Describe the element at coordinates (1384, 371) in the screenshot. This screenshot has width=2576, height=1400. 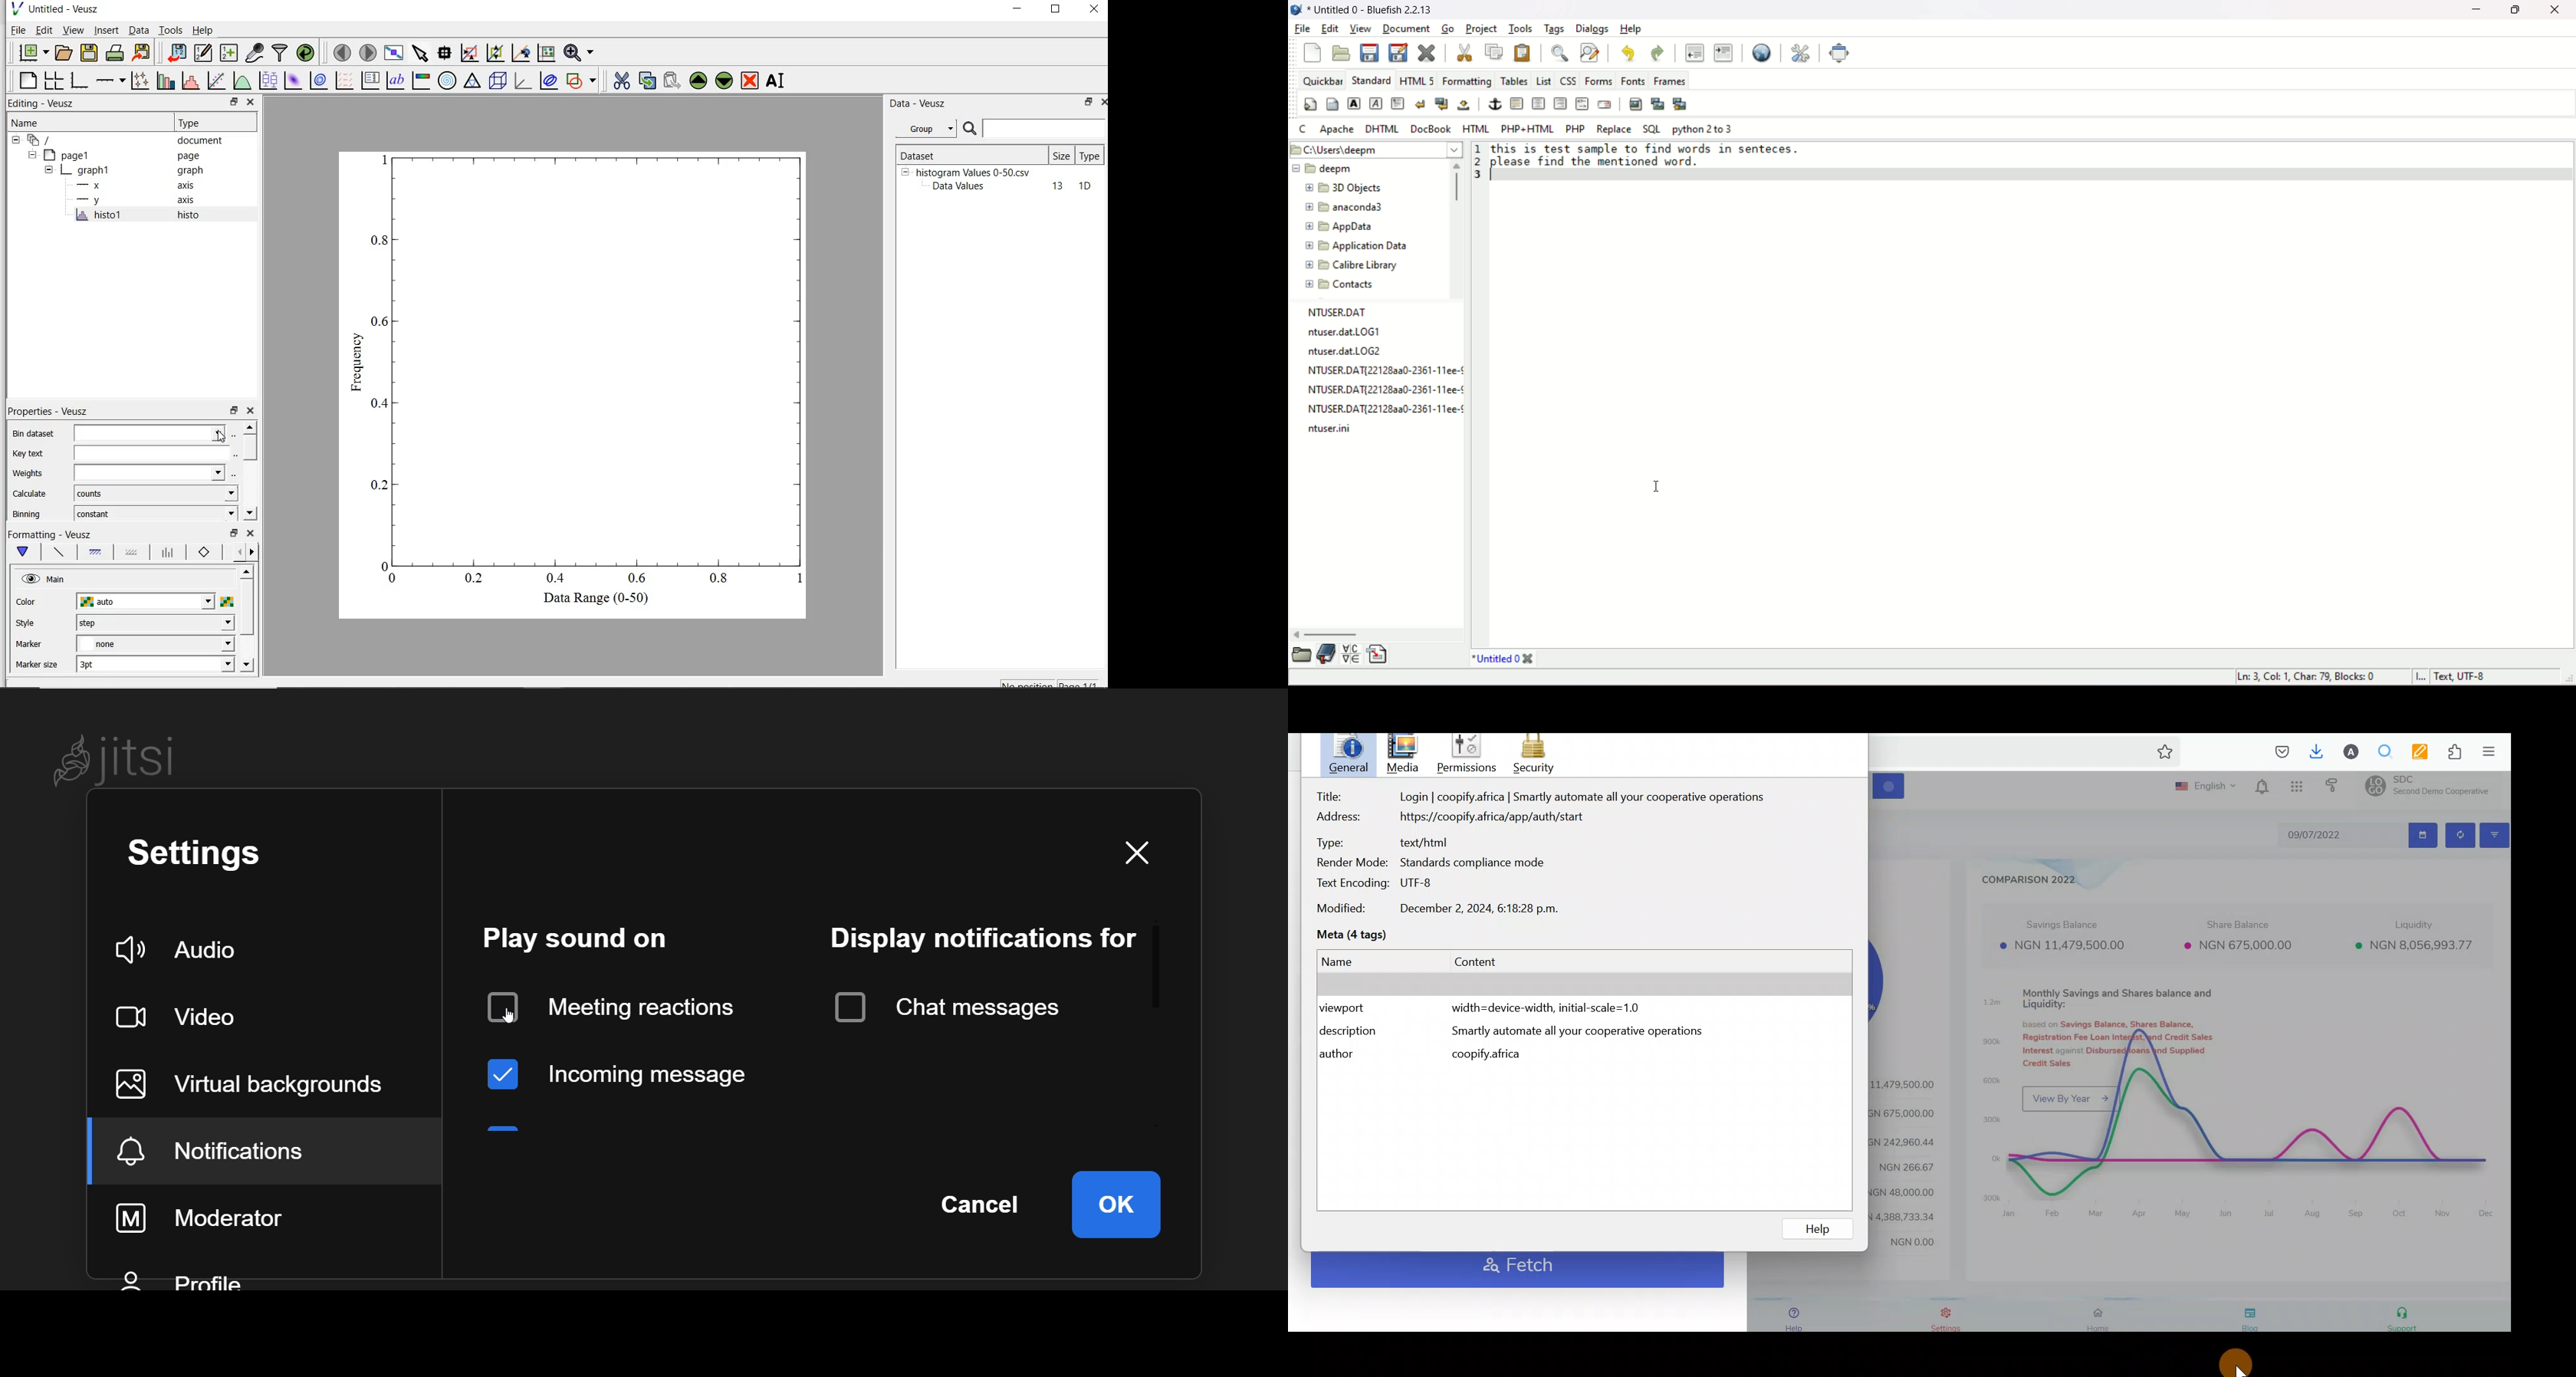
I see `NTUSER.DAT{221282a0-2361-11ee-¢` at that location.